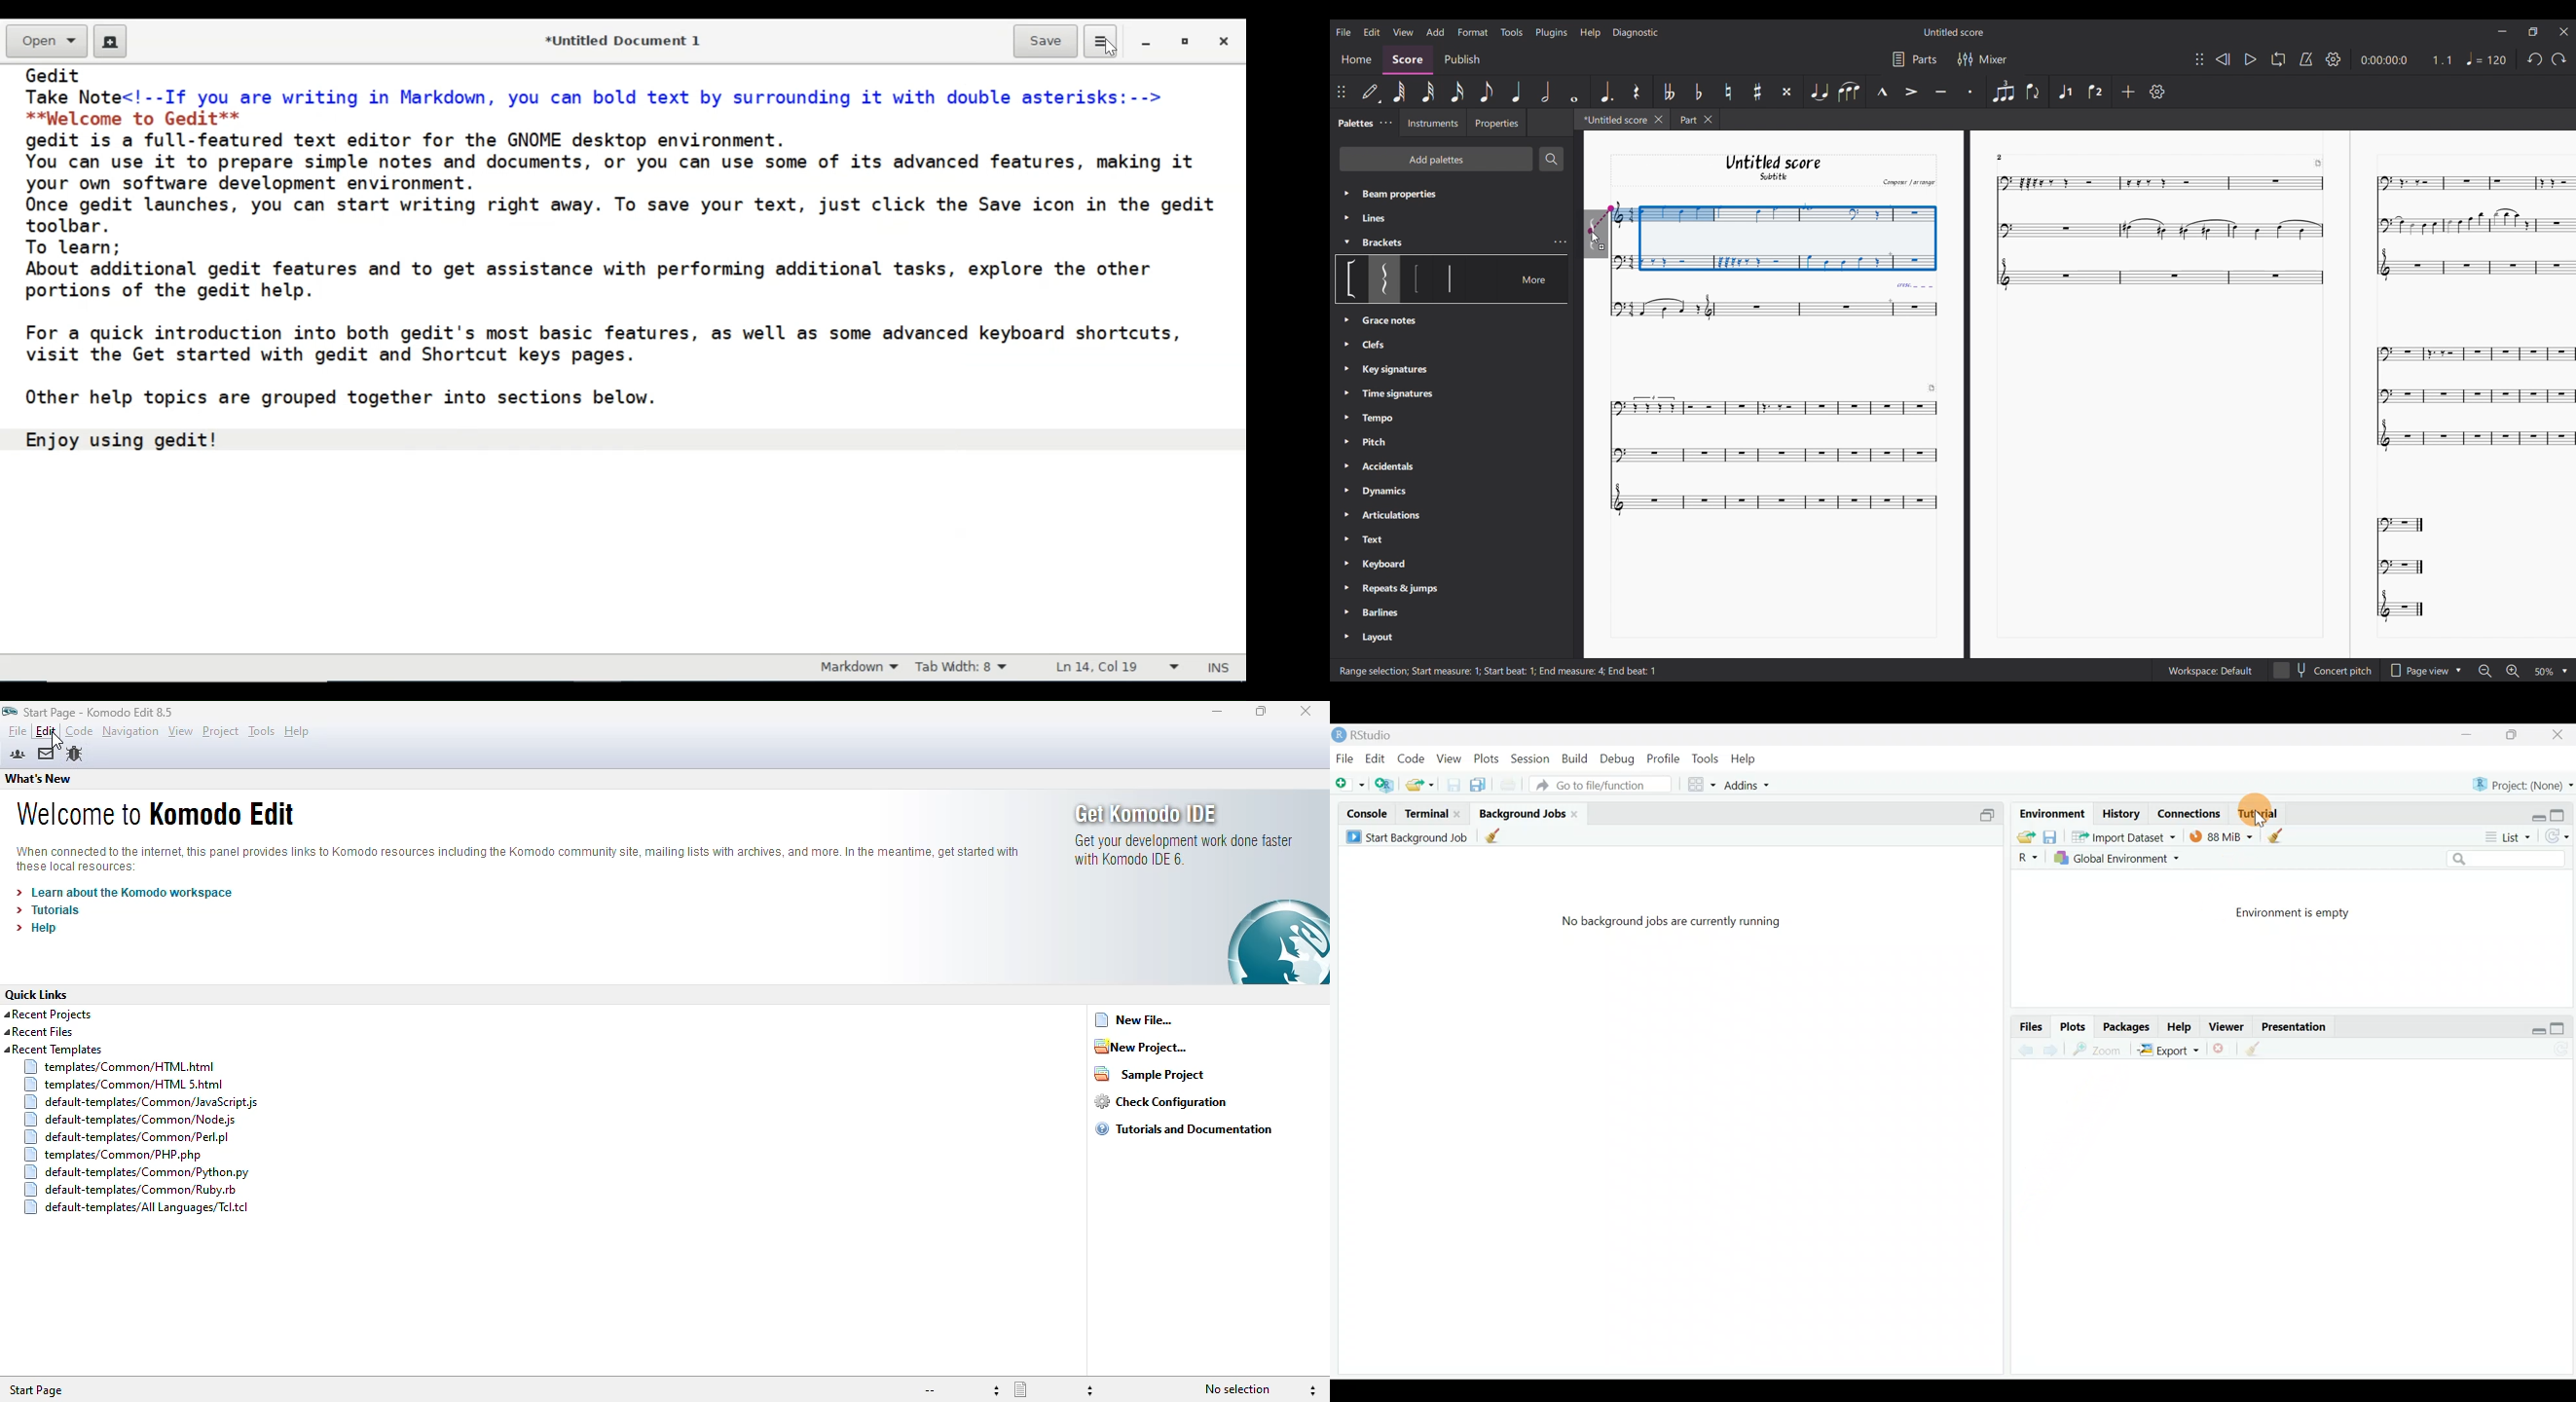 The height and width of the screenshot is (1428, 2576). I want to click on Plots,, so click(1486, 761).